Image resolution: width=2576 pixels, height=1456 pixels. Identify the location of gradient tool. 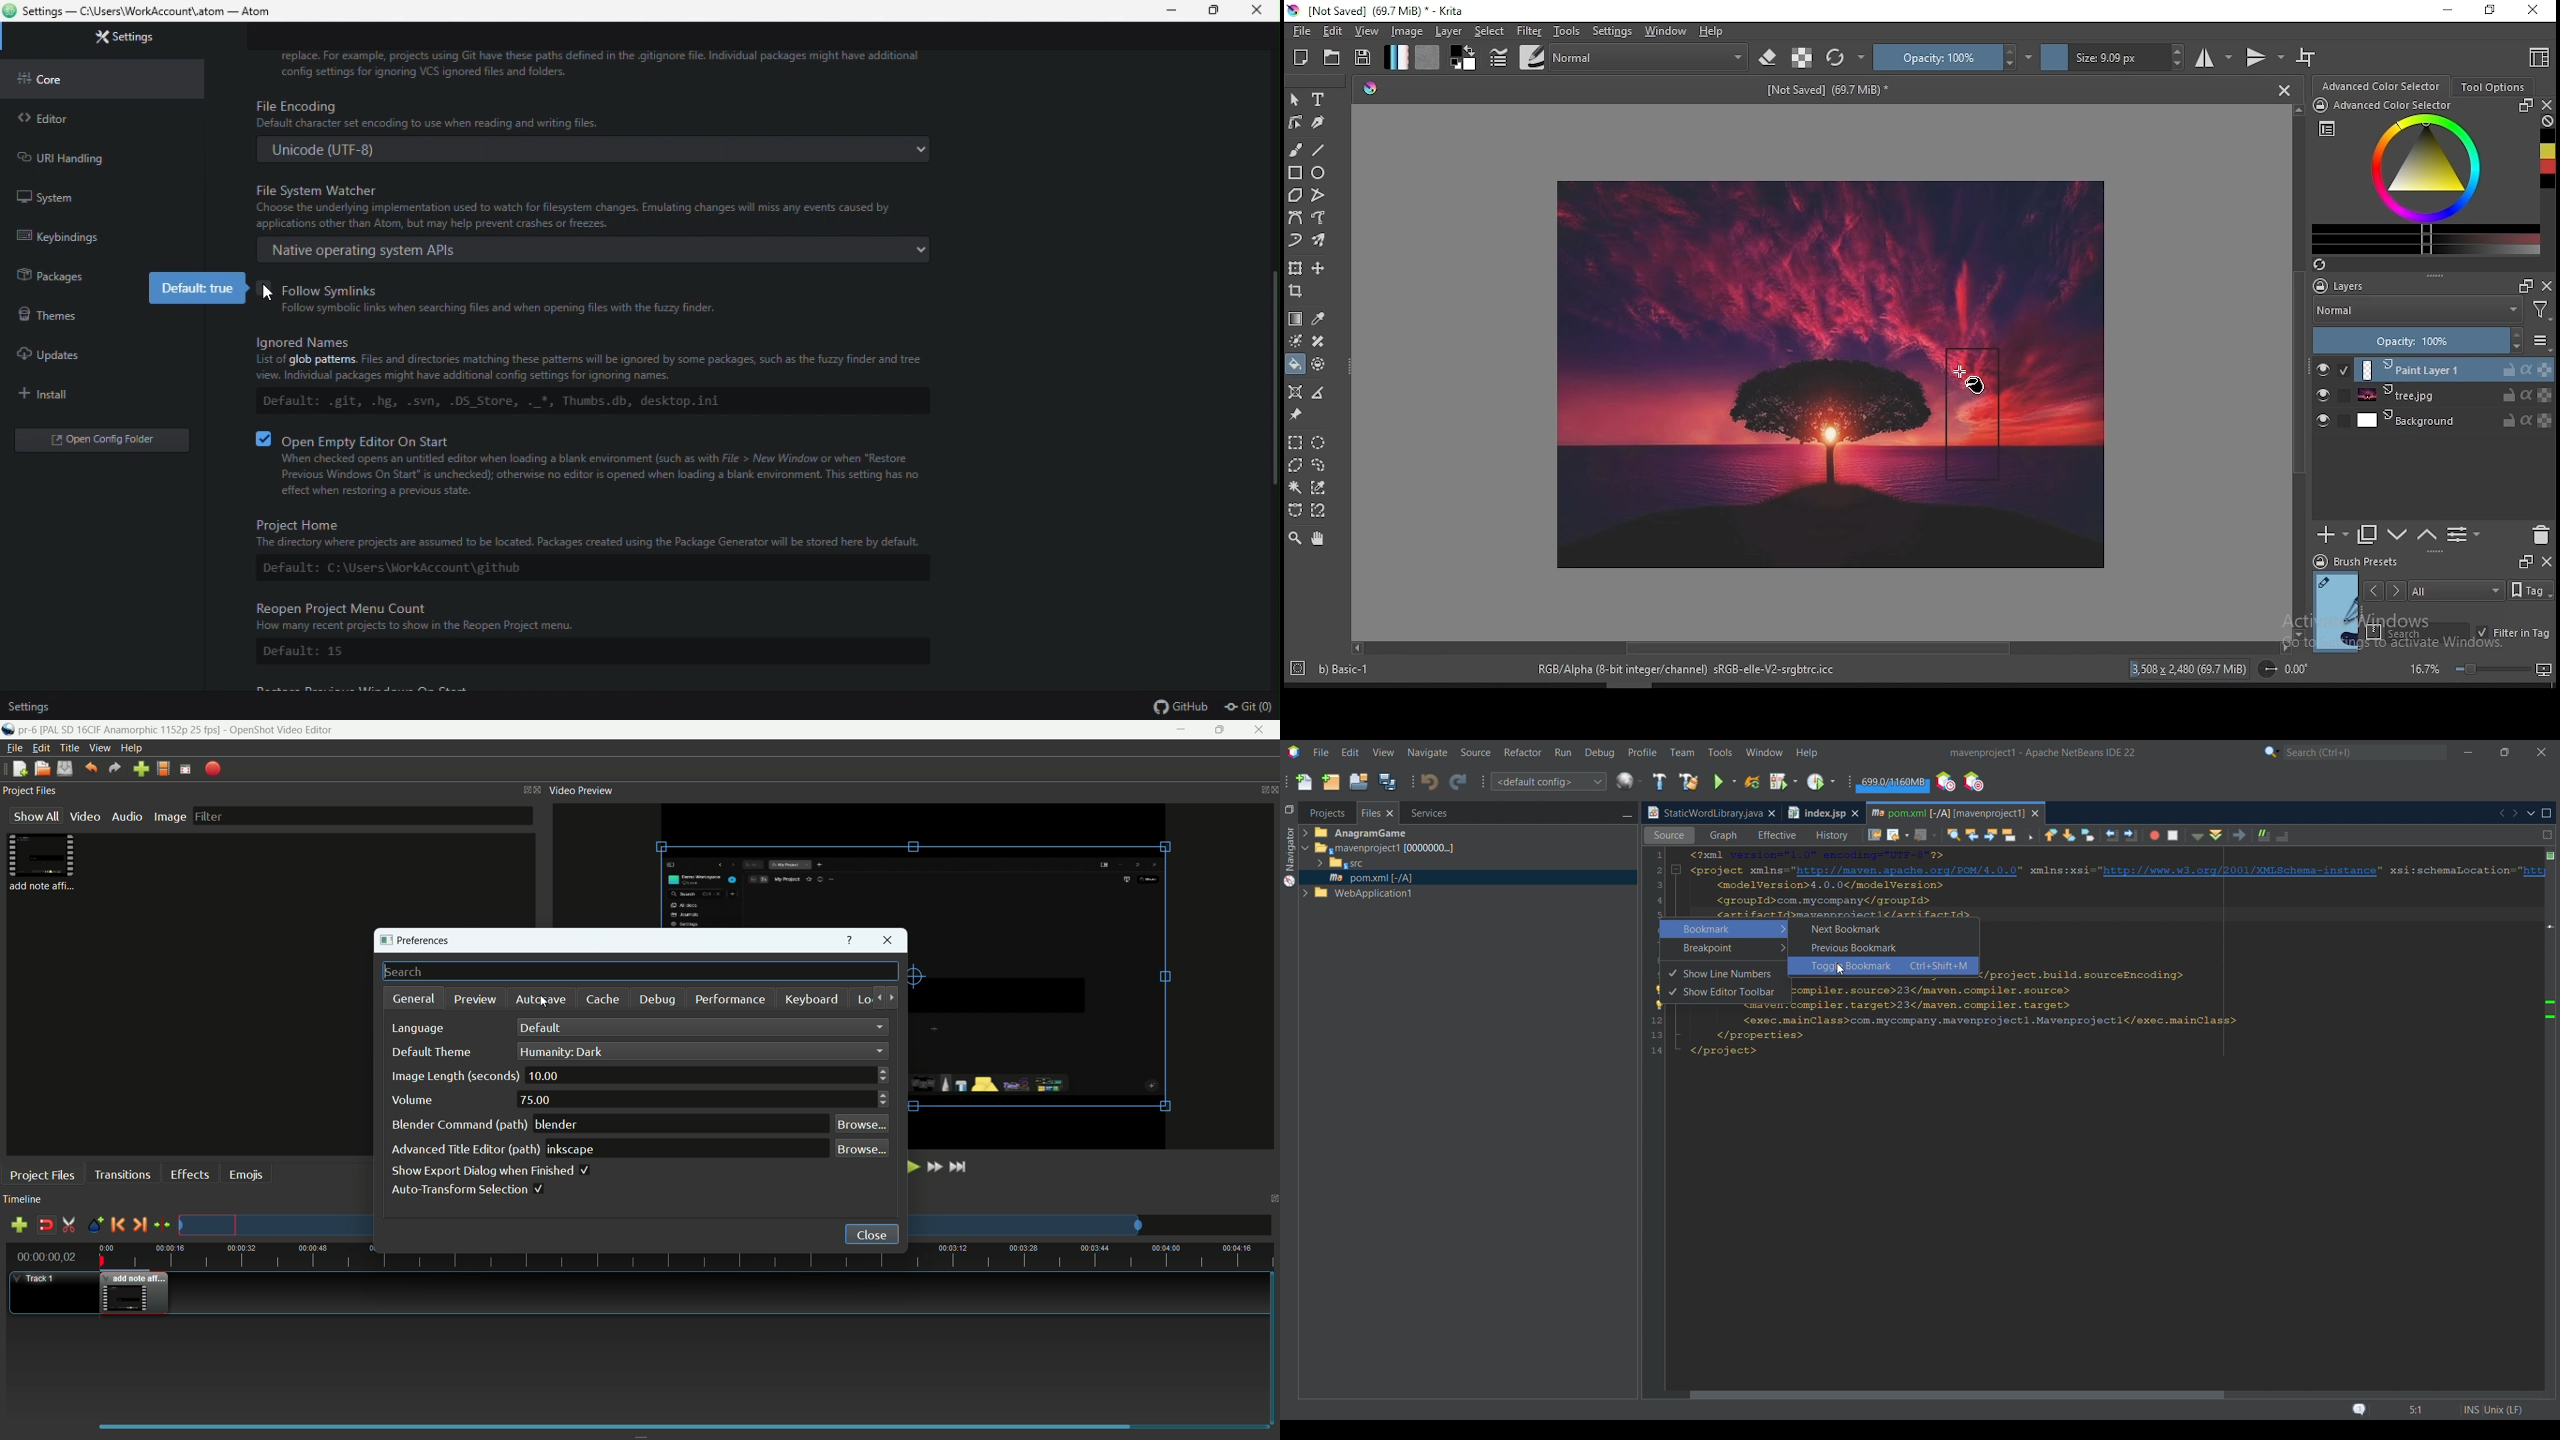
(1296, 318).